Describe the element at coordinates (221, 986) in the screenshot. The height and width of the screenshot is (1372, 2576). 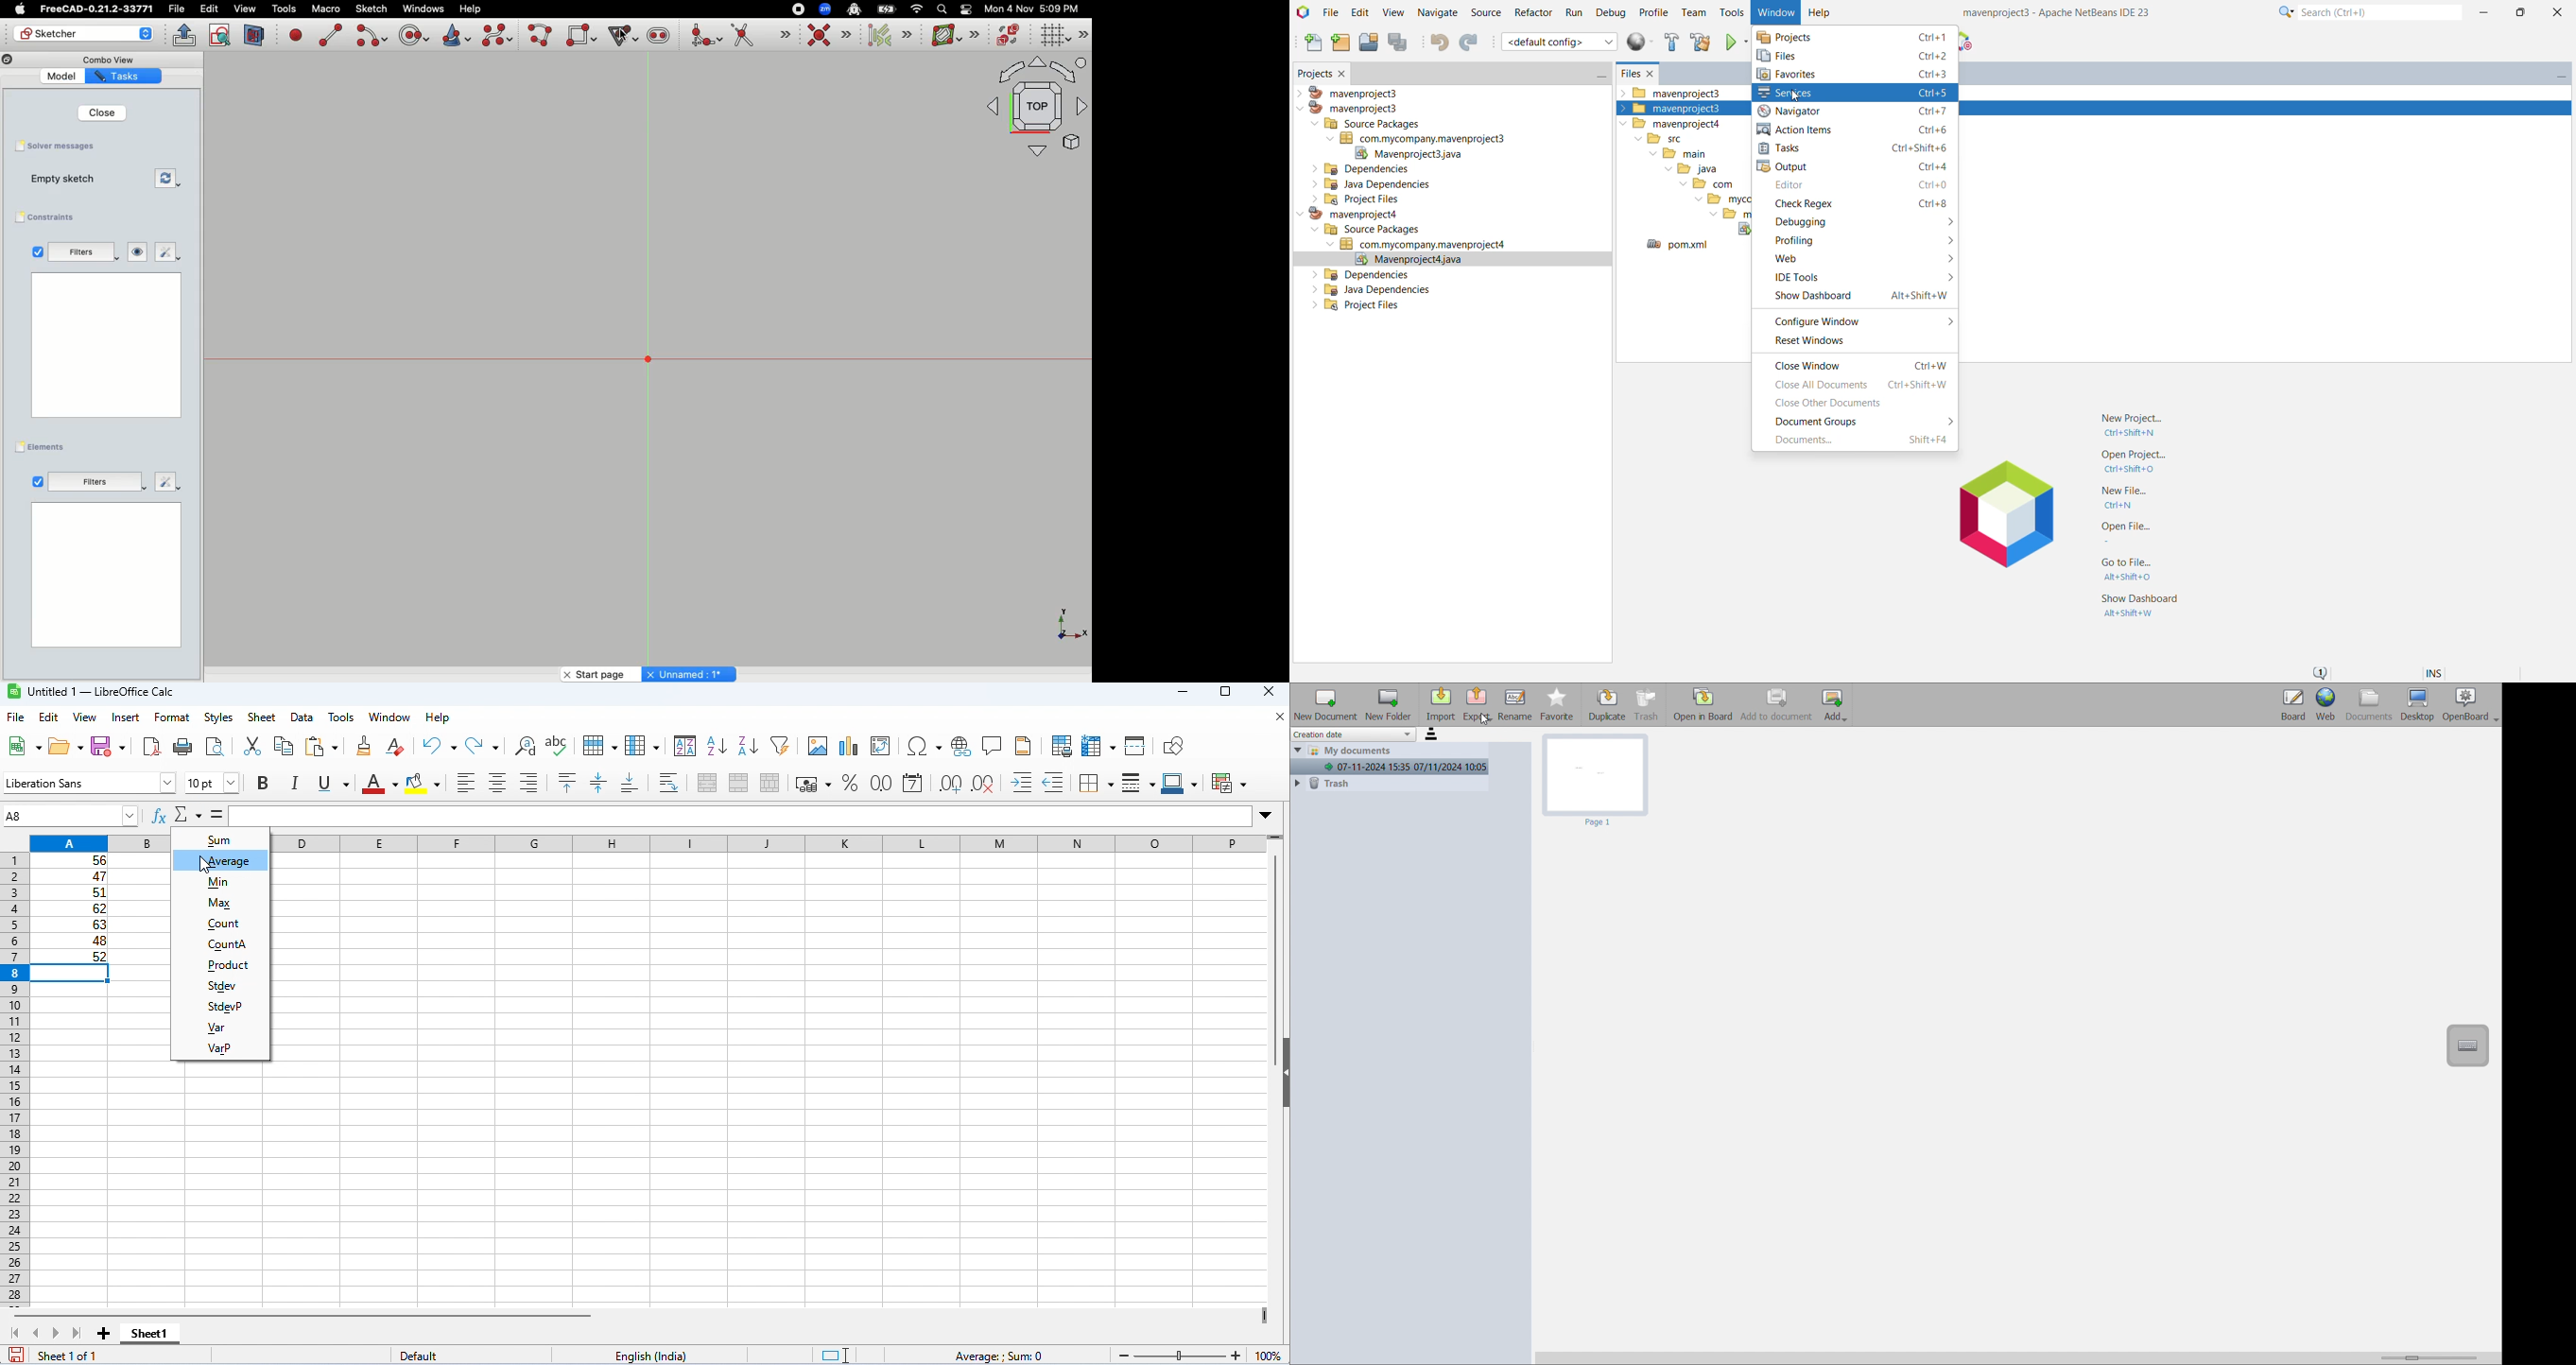
I see `stdev` at that location.